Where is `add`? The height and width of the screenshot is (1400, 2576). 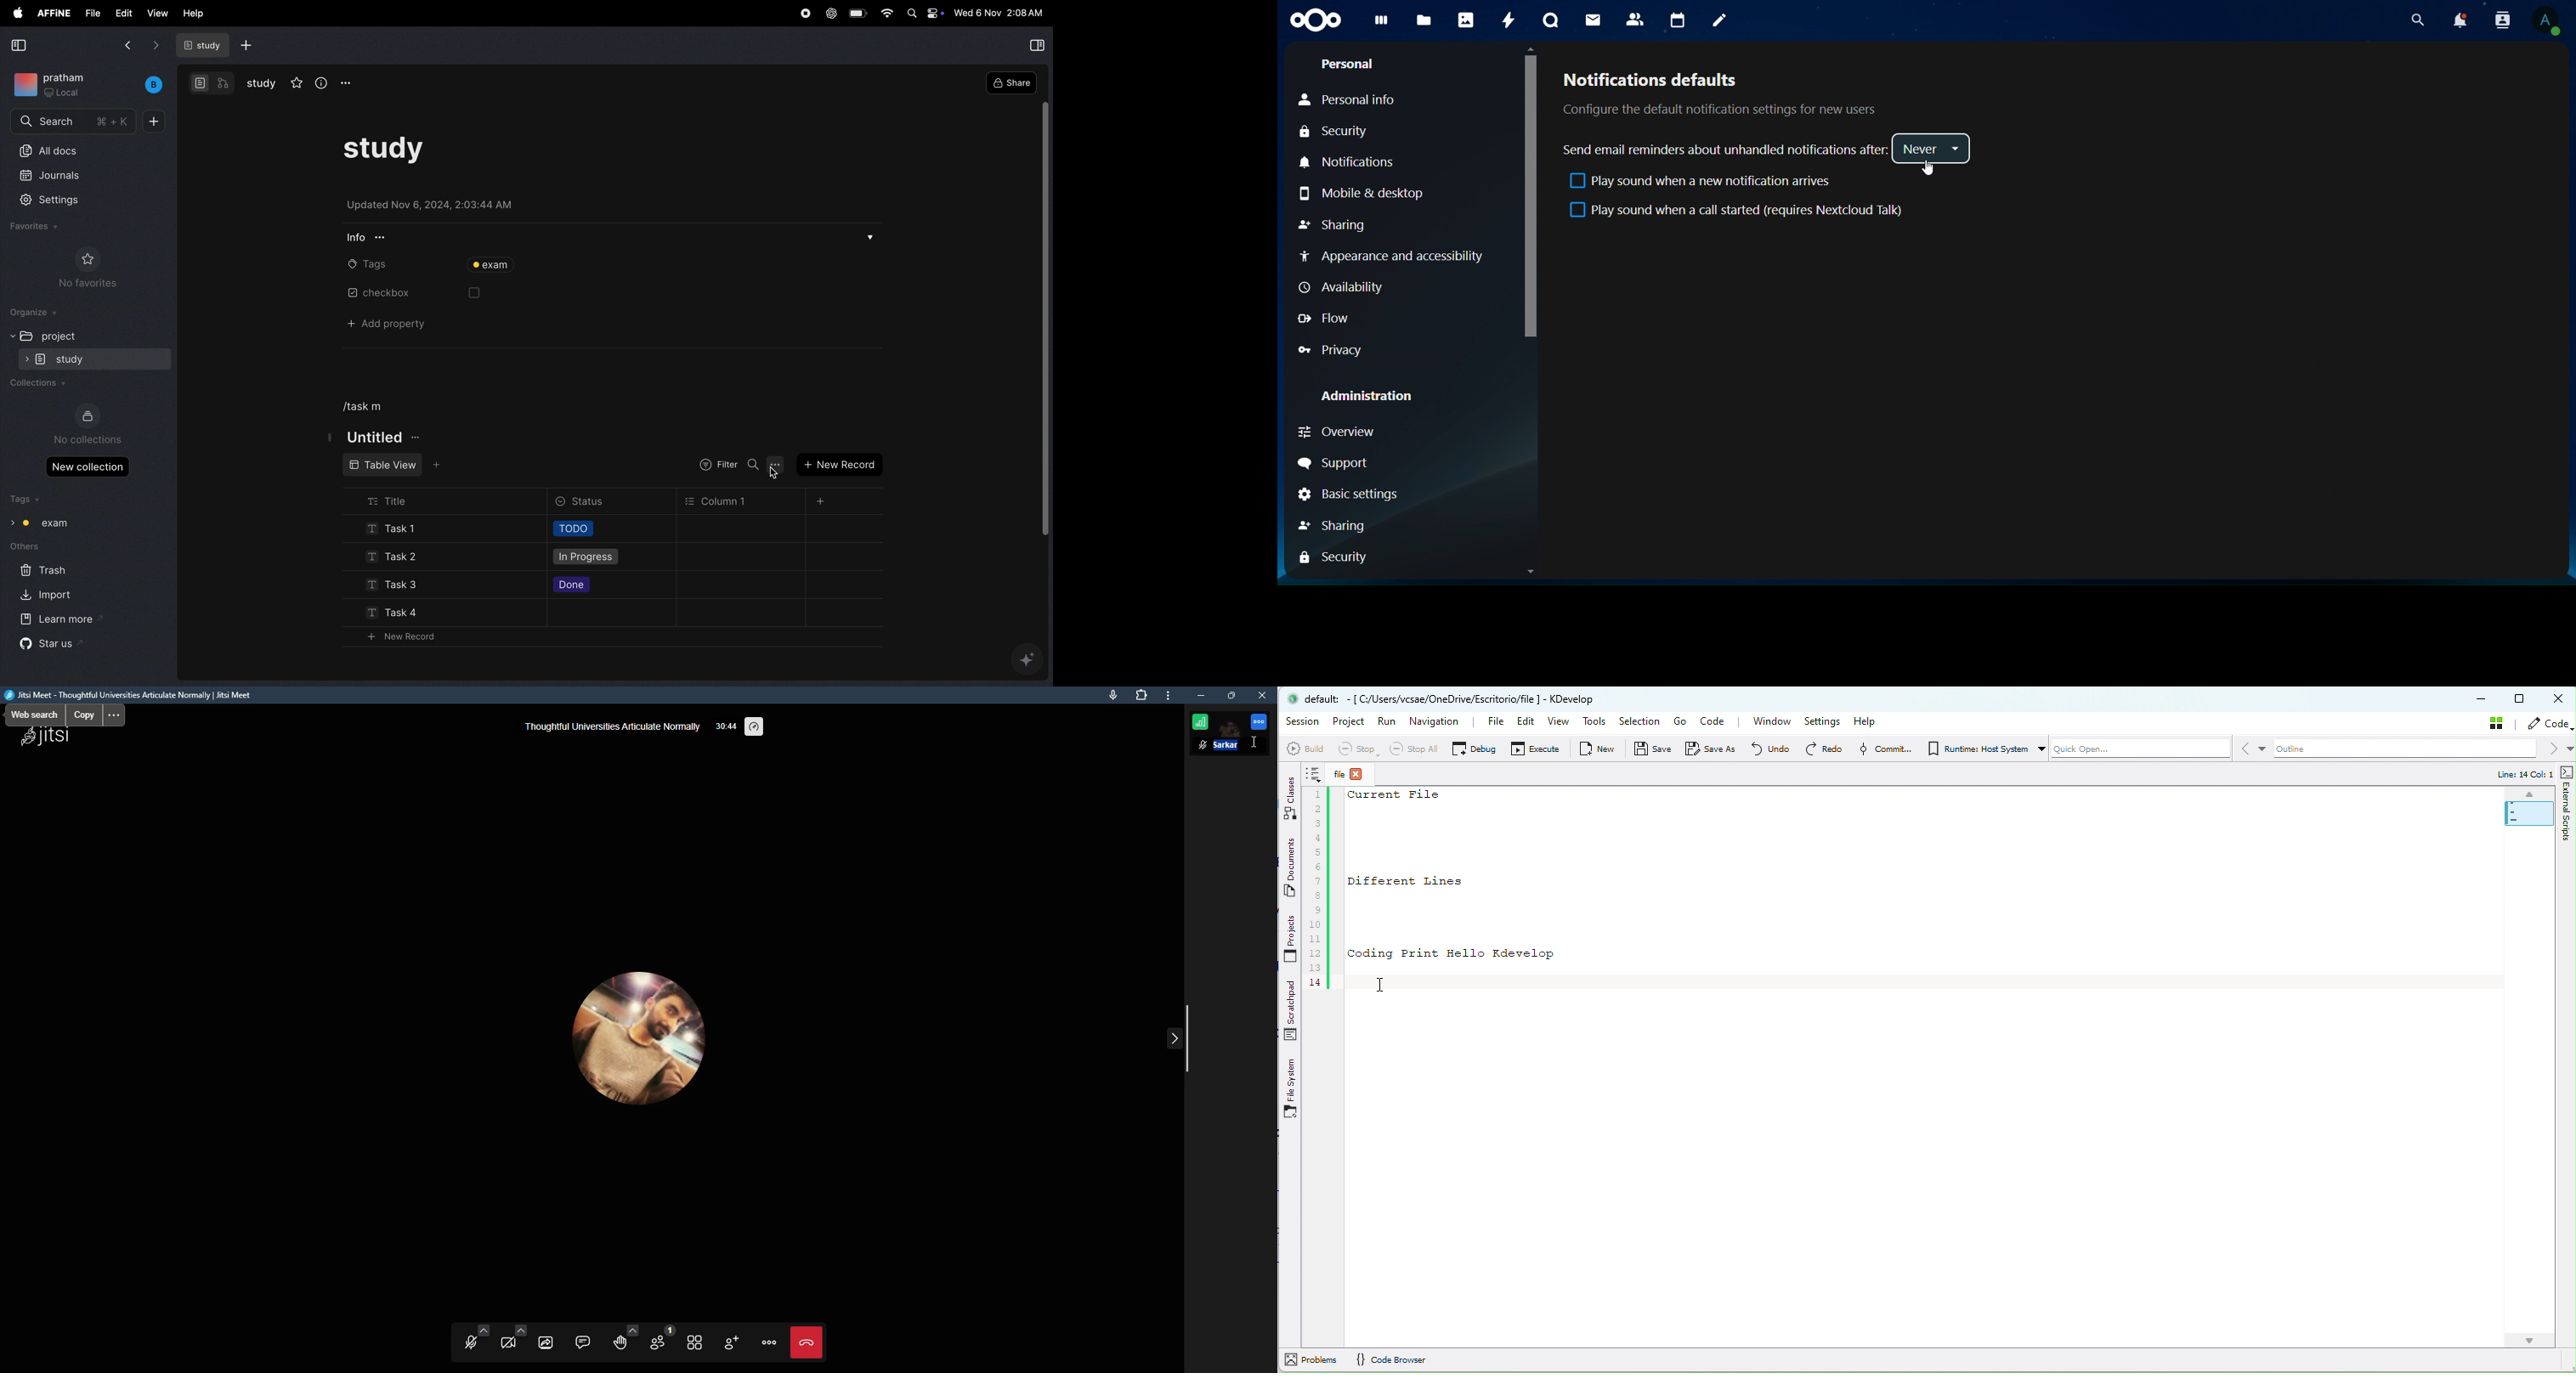 add is located at coordinates (821, 501).